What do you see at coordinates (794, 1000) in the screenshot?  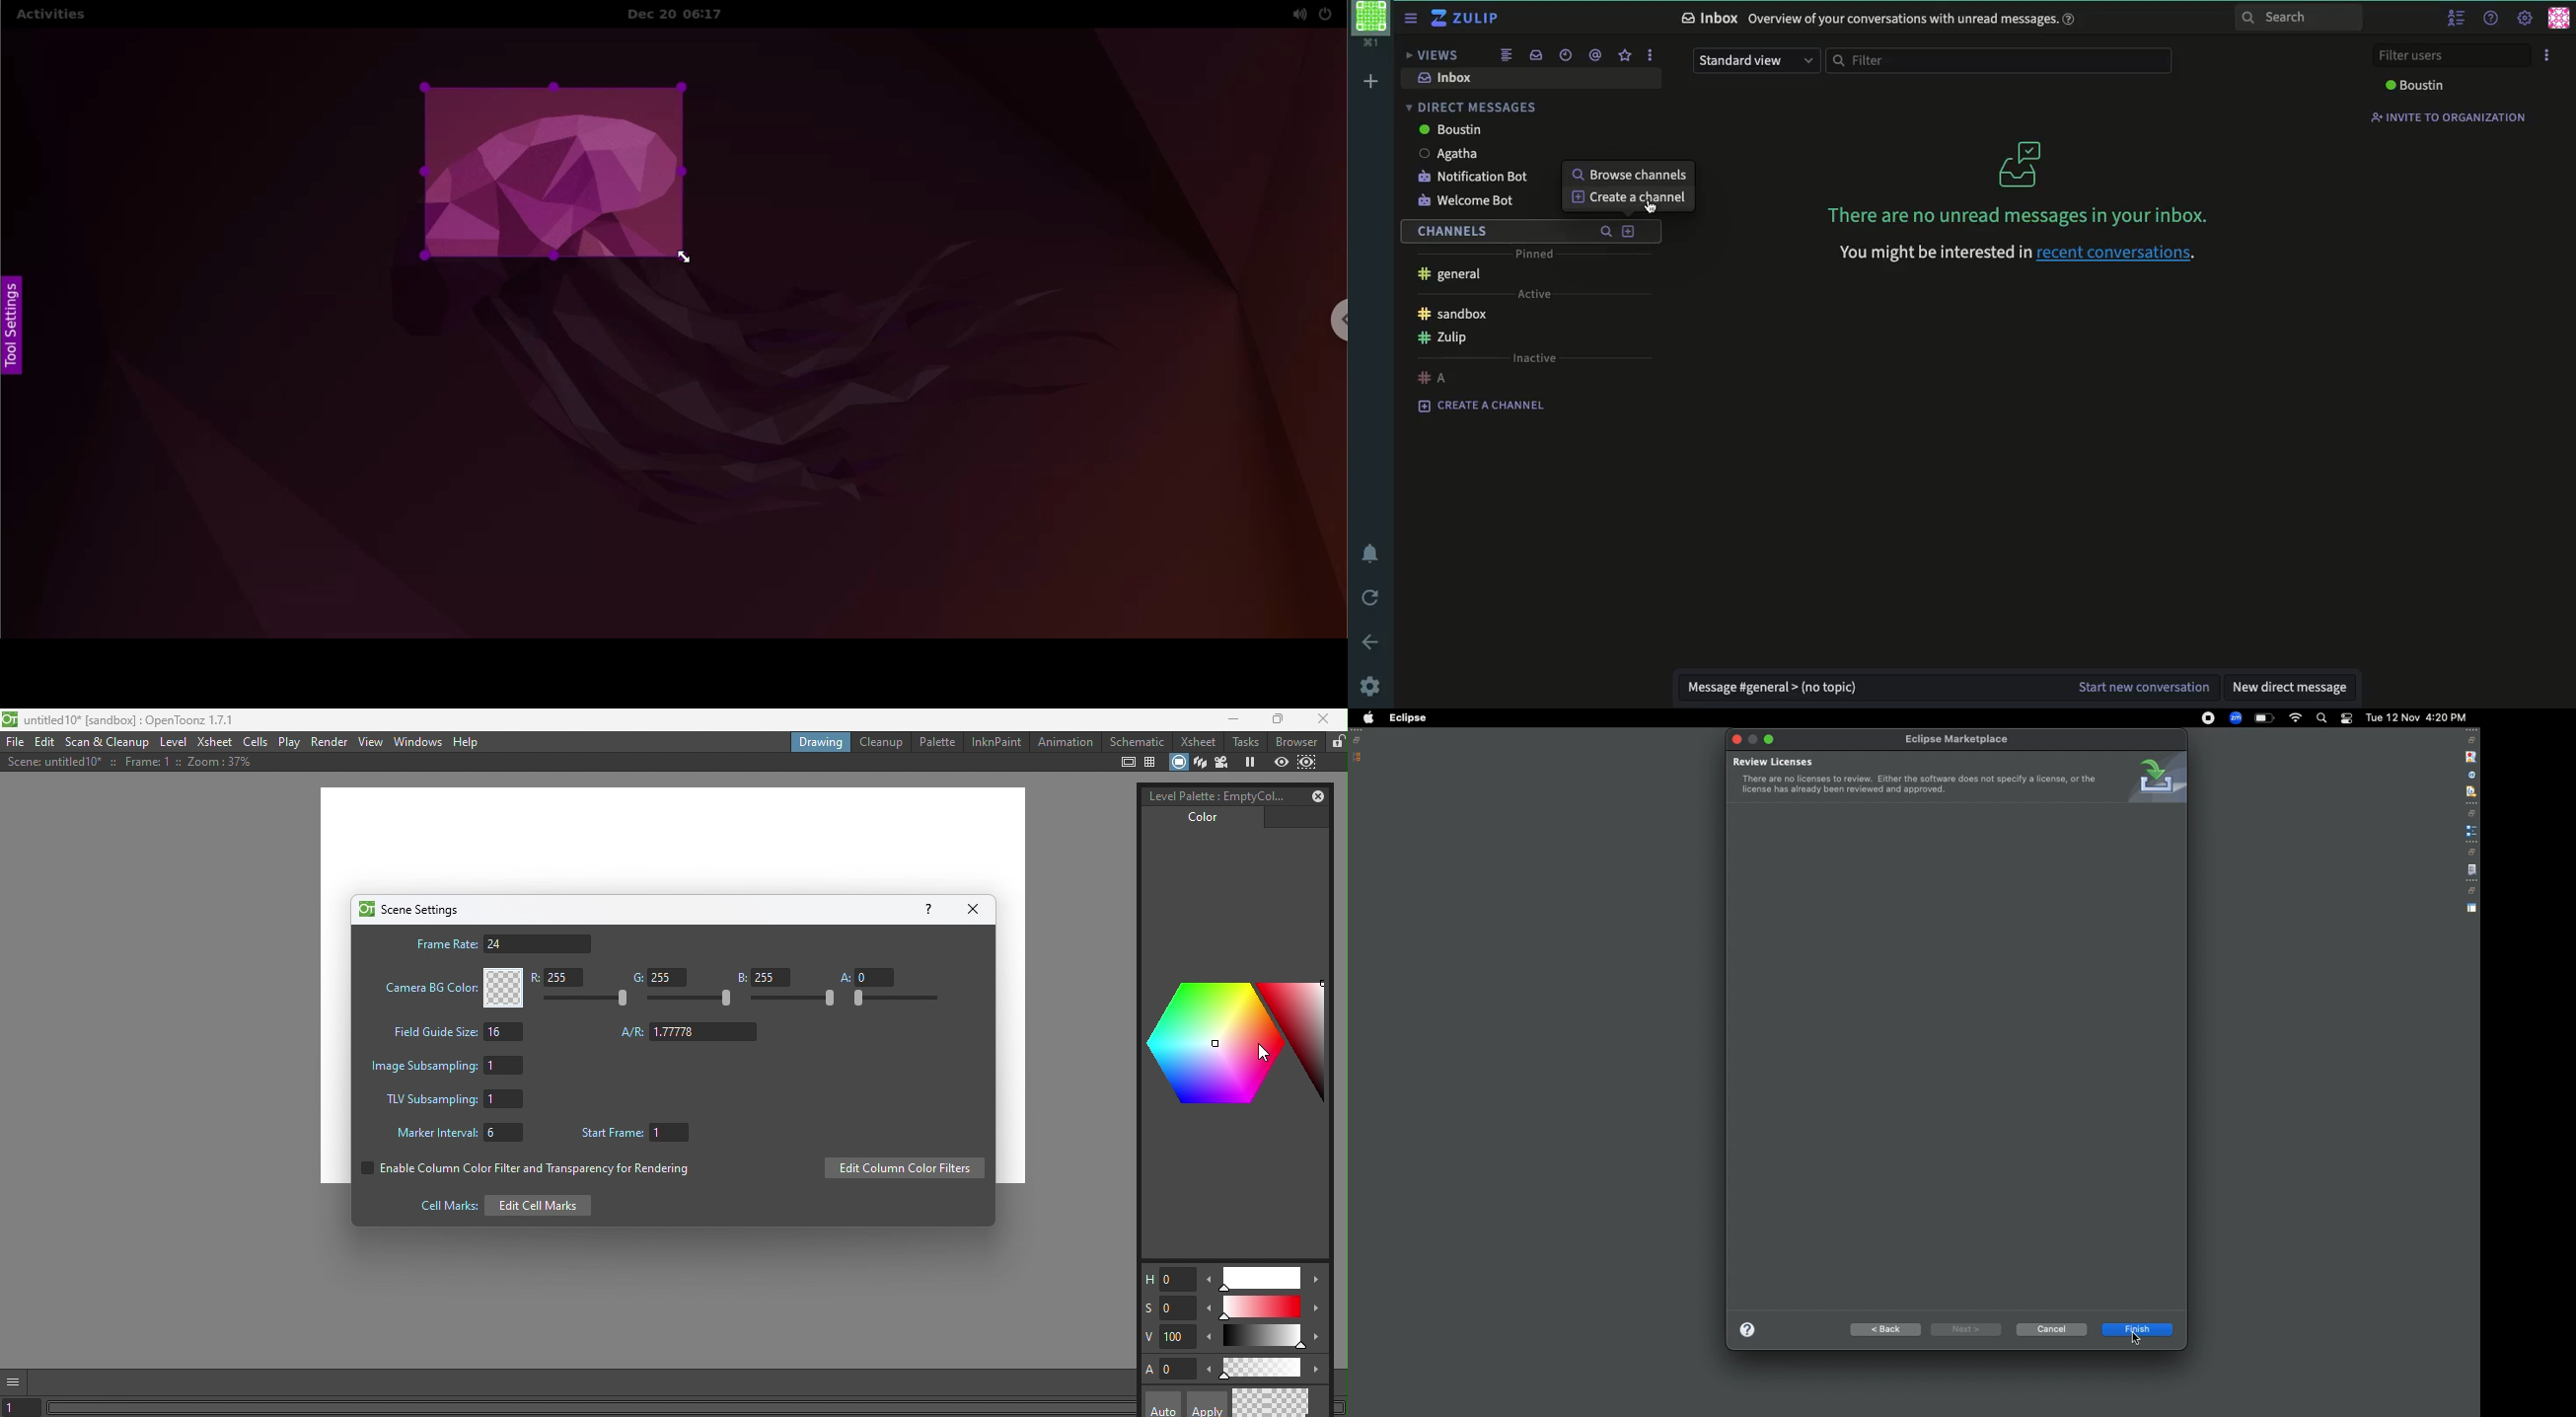 I see `Slide bar` at bounding box center [794, 1000].